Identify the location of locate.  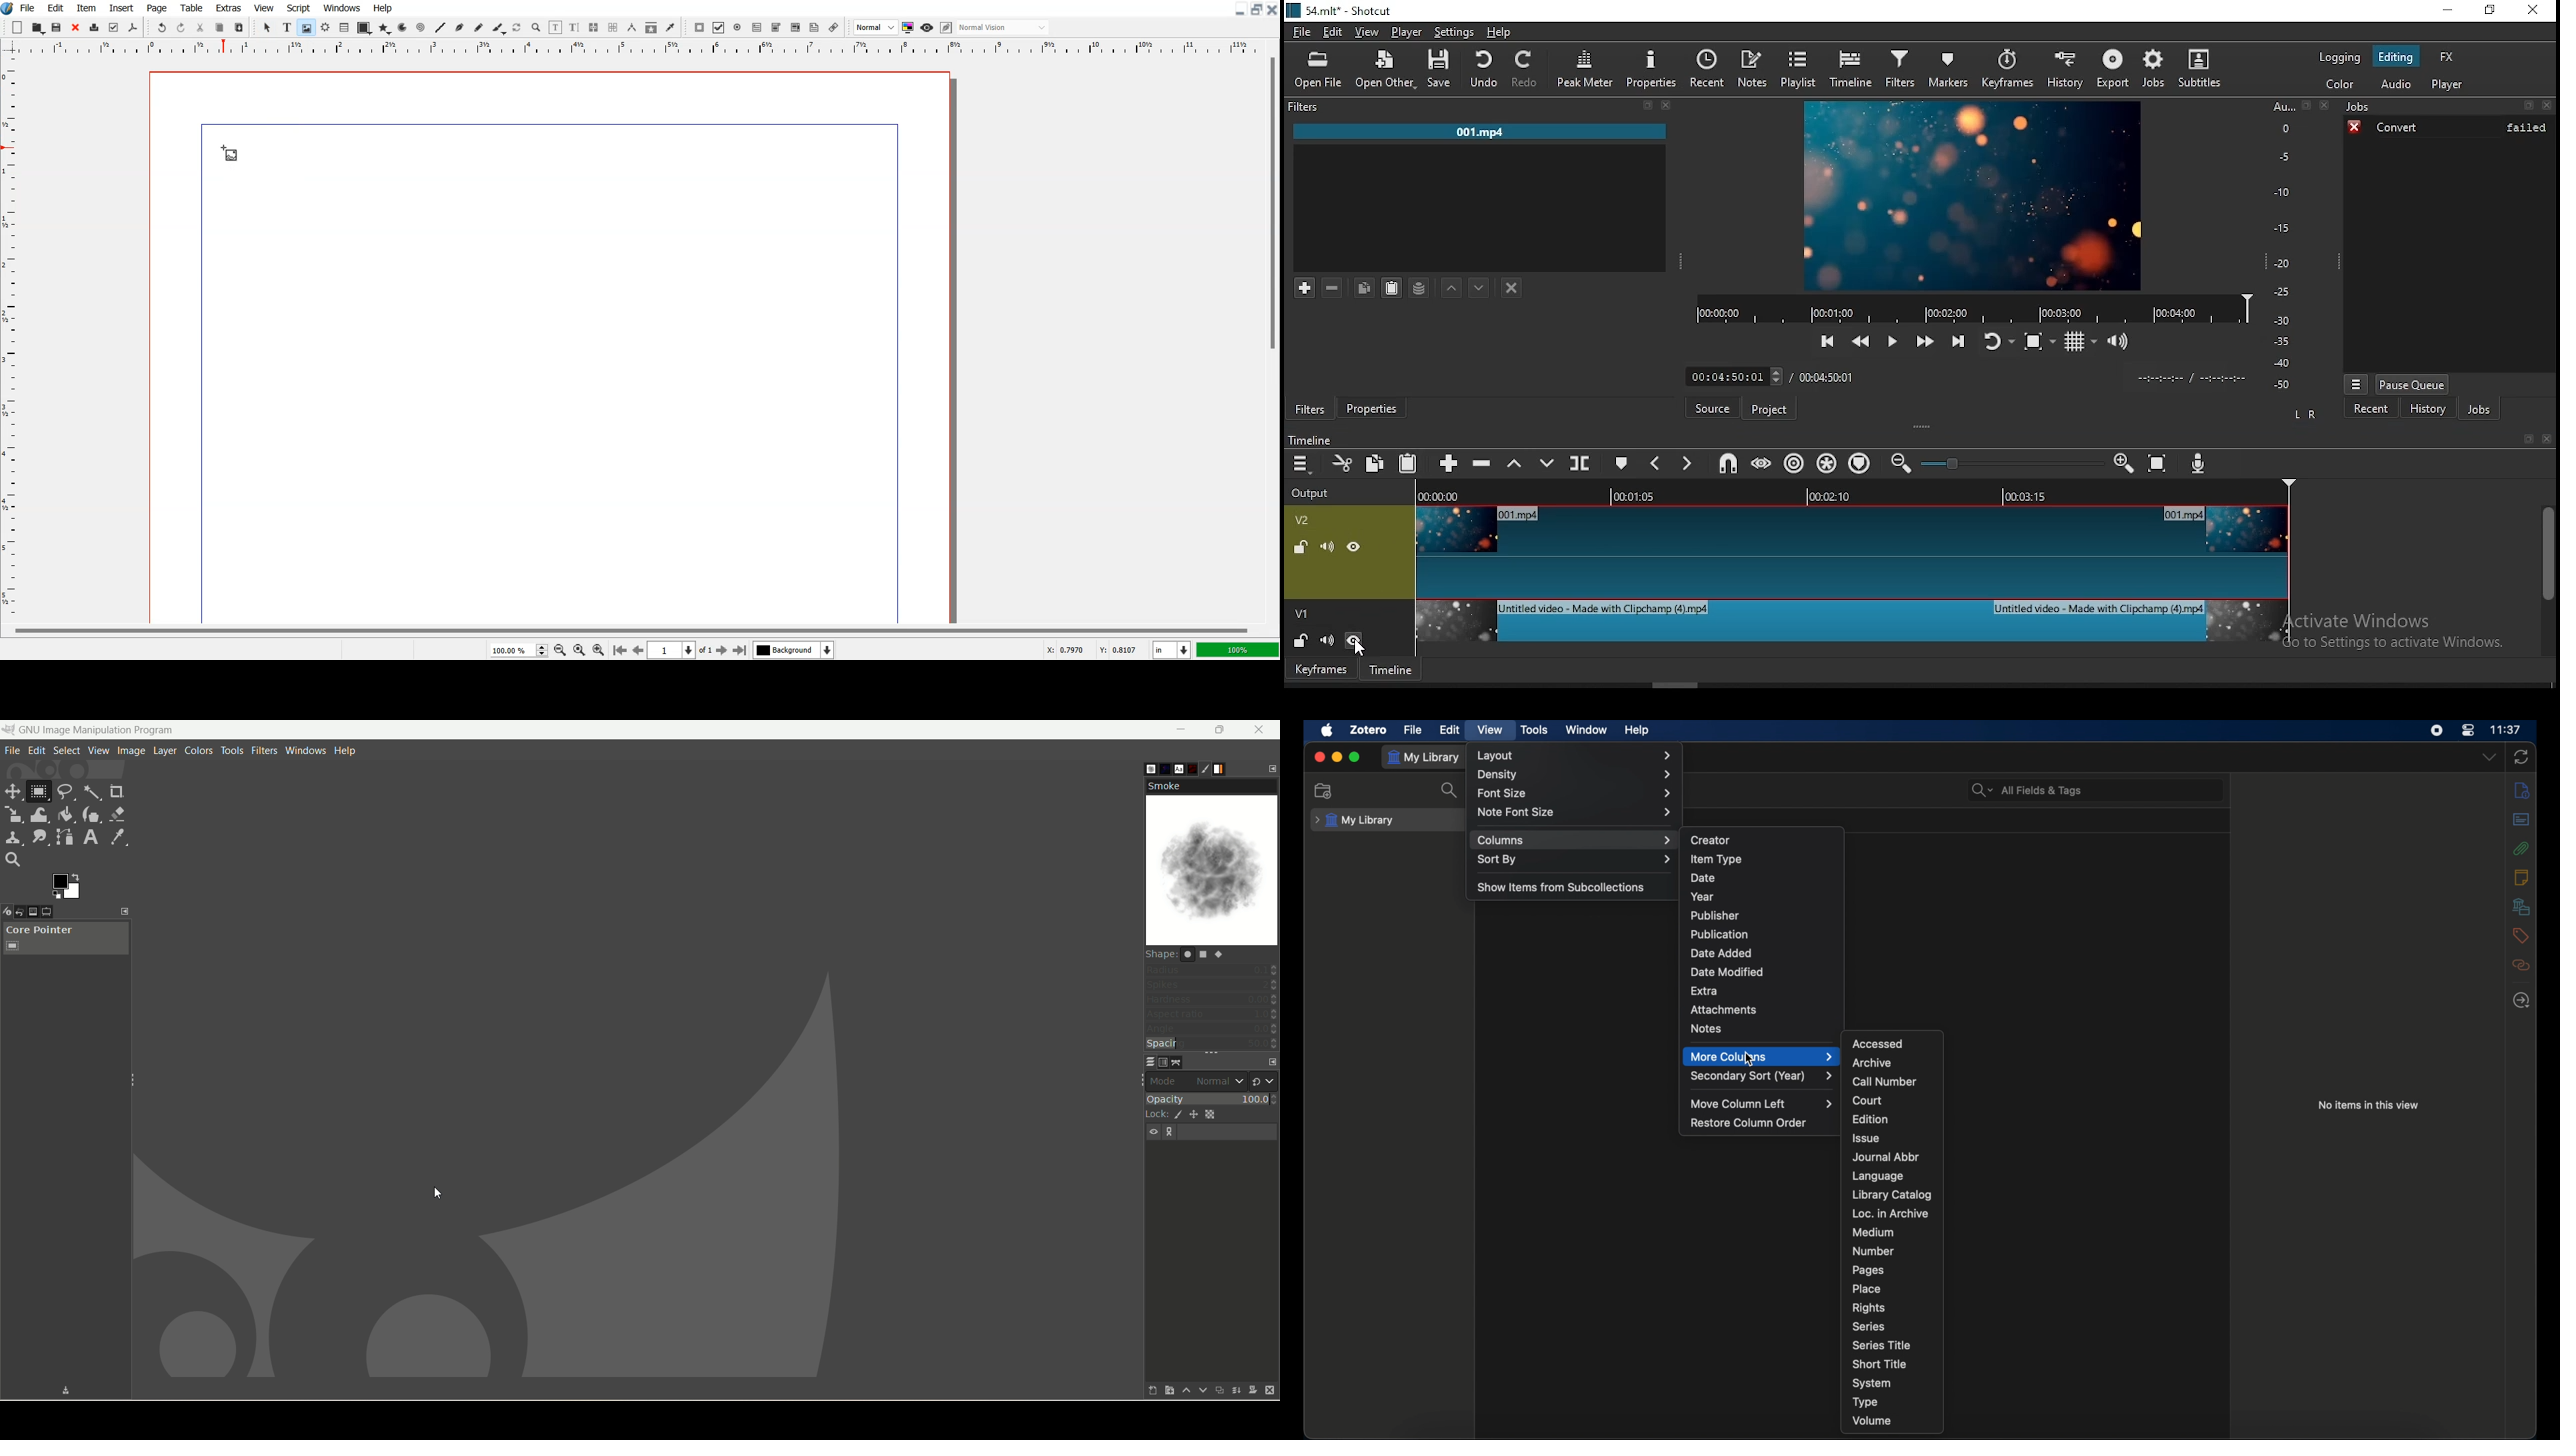
(2521, 999).